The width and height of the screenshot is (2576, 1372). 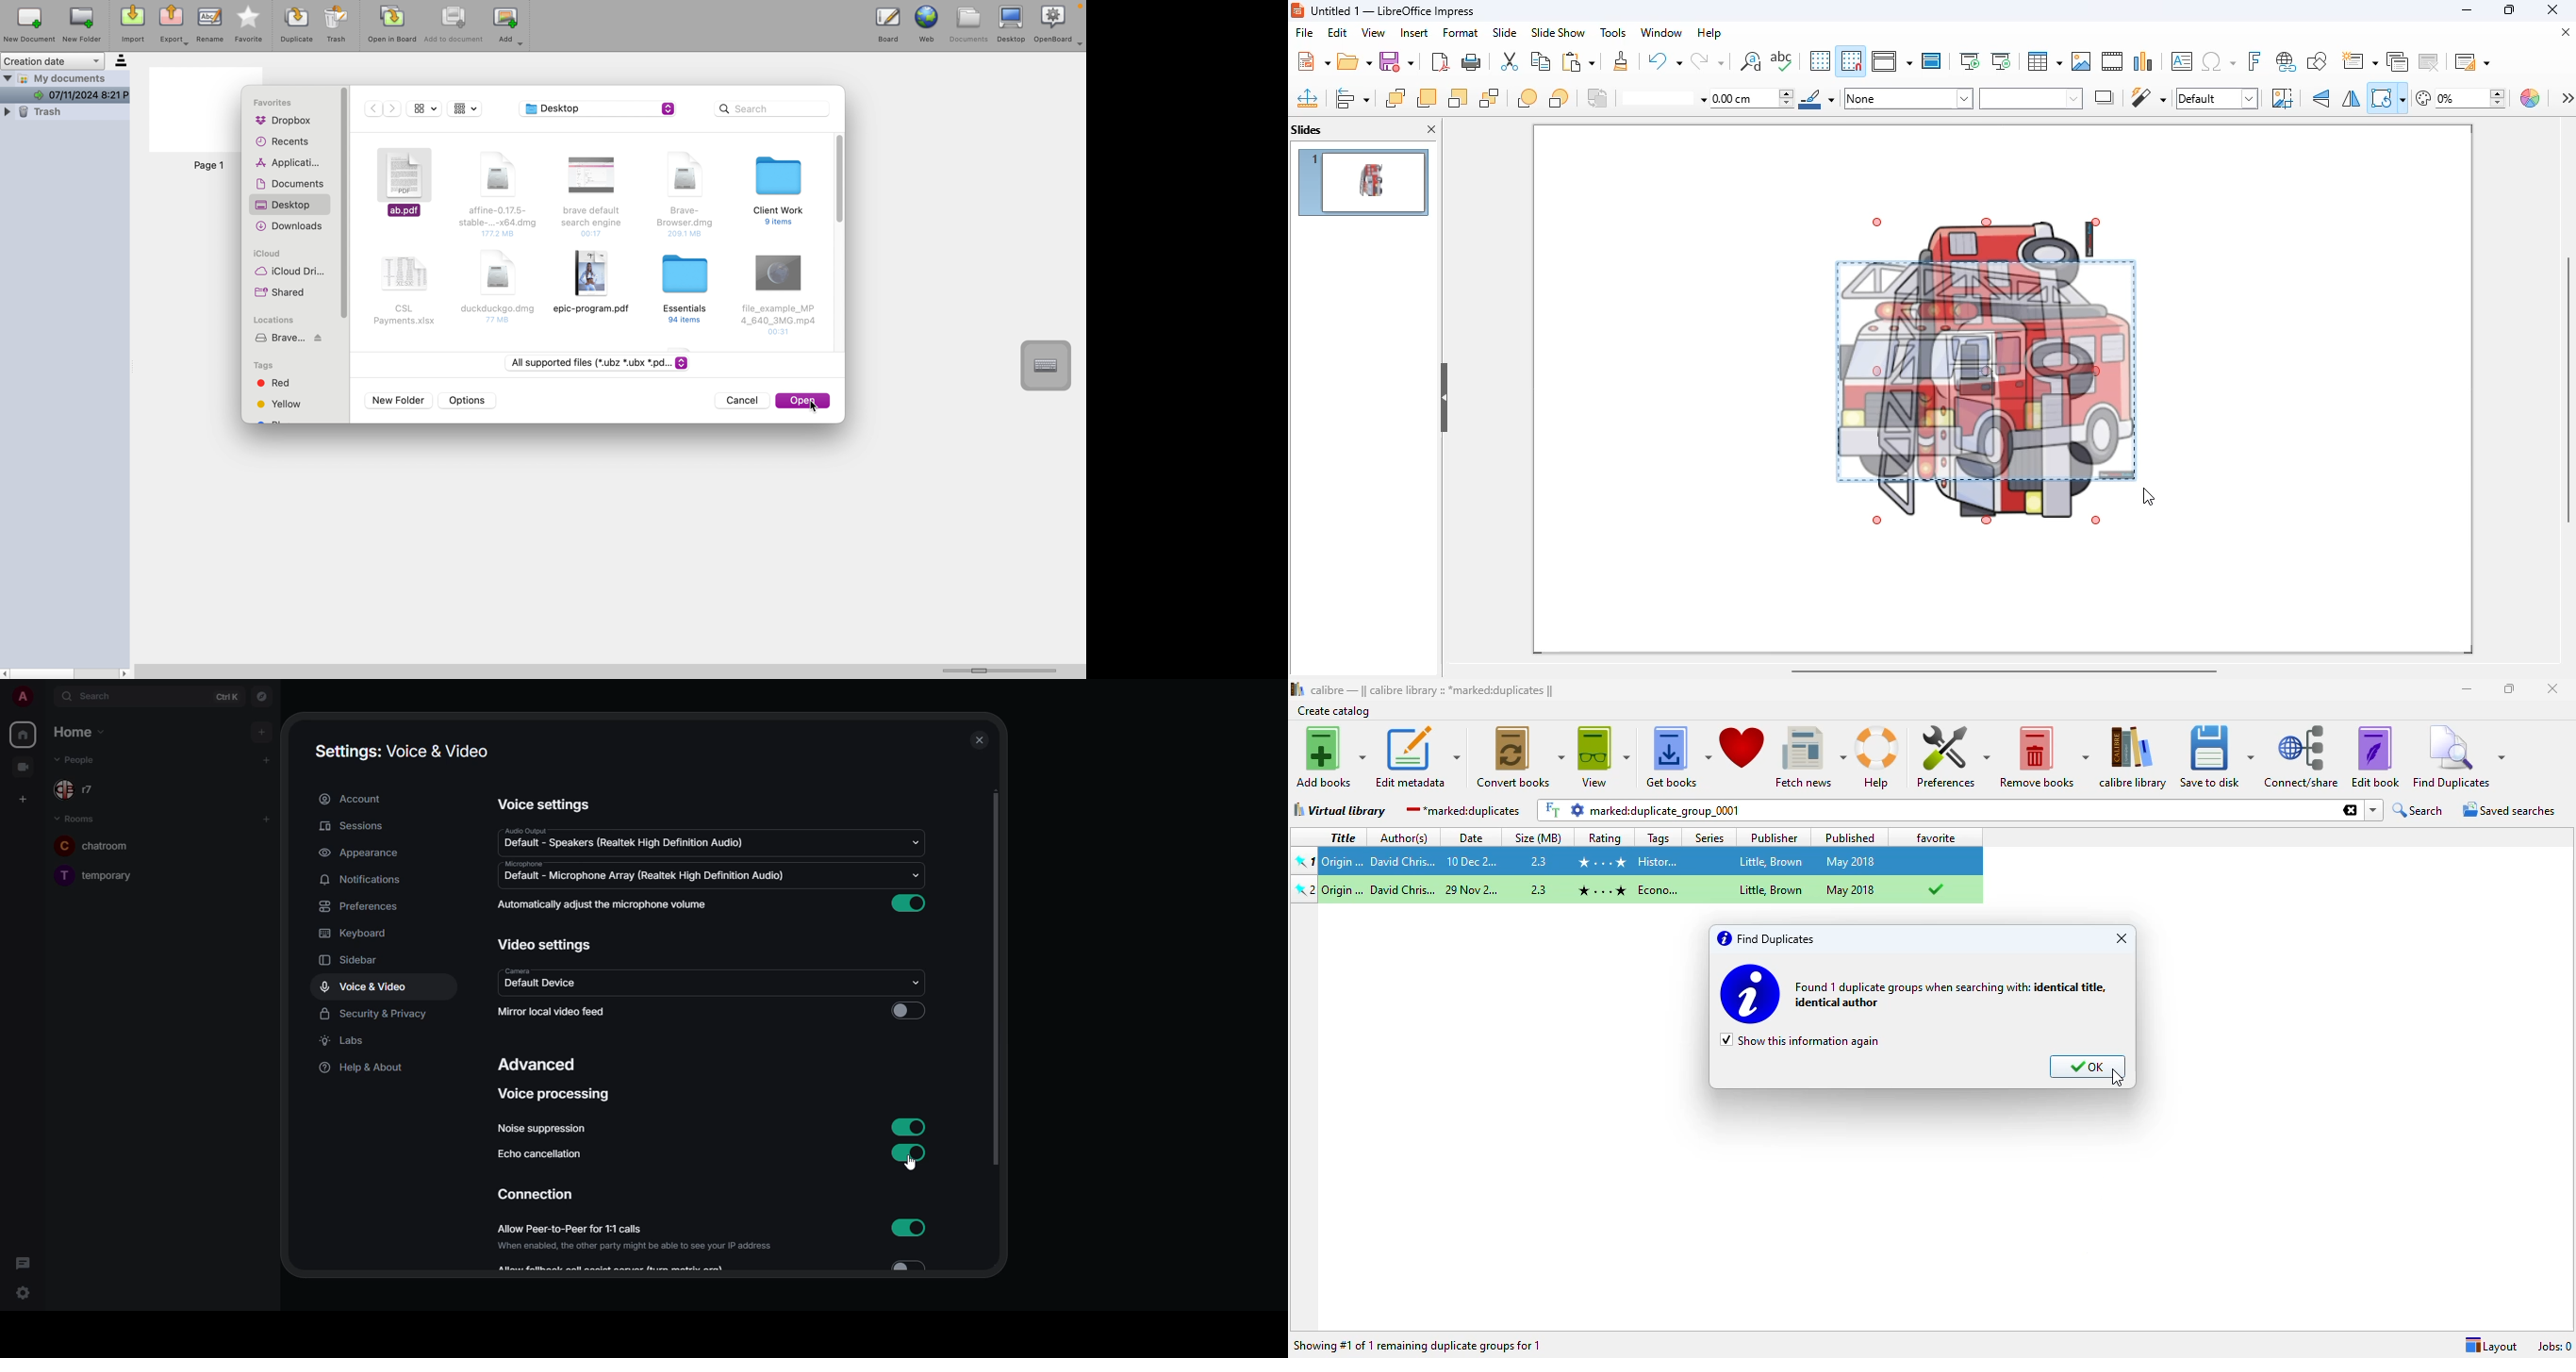 I want to click on add to document, so click(x=451, y=27).